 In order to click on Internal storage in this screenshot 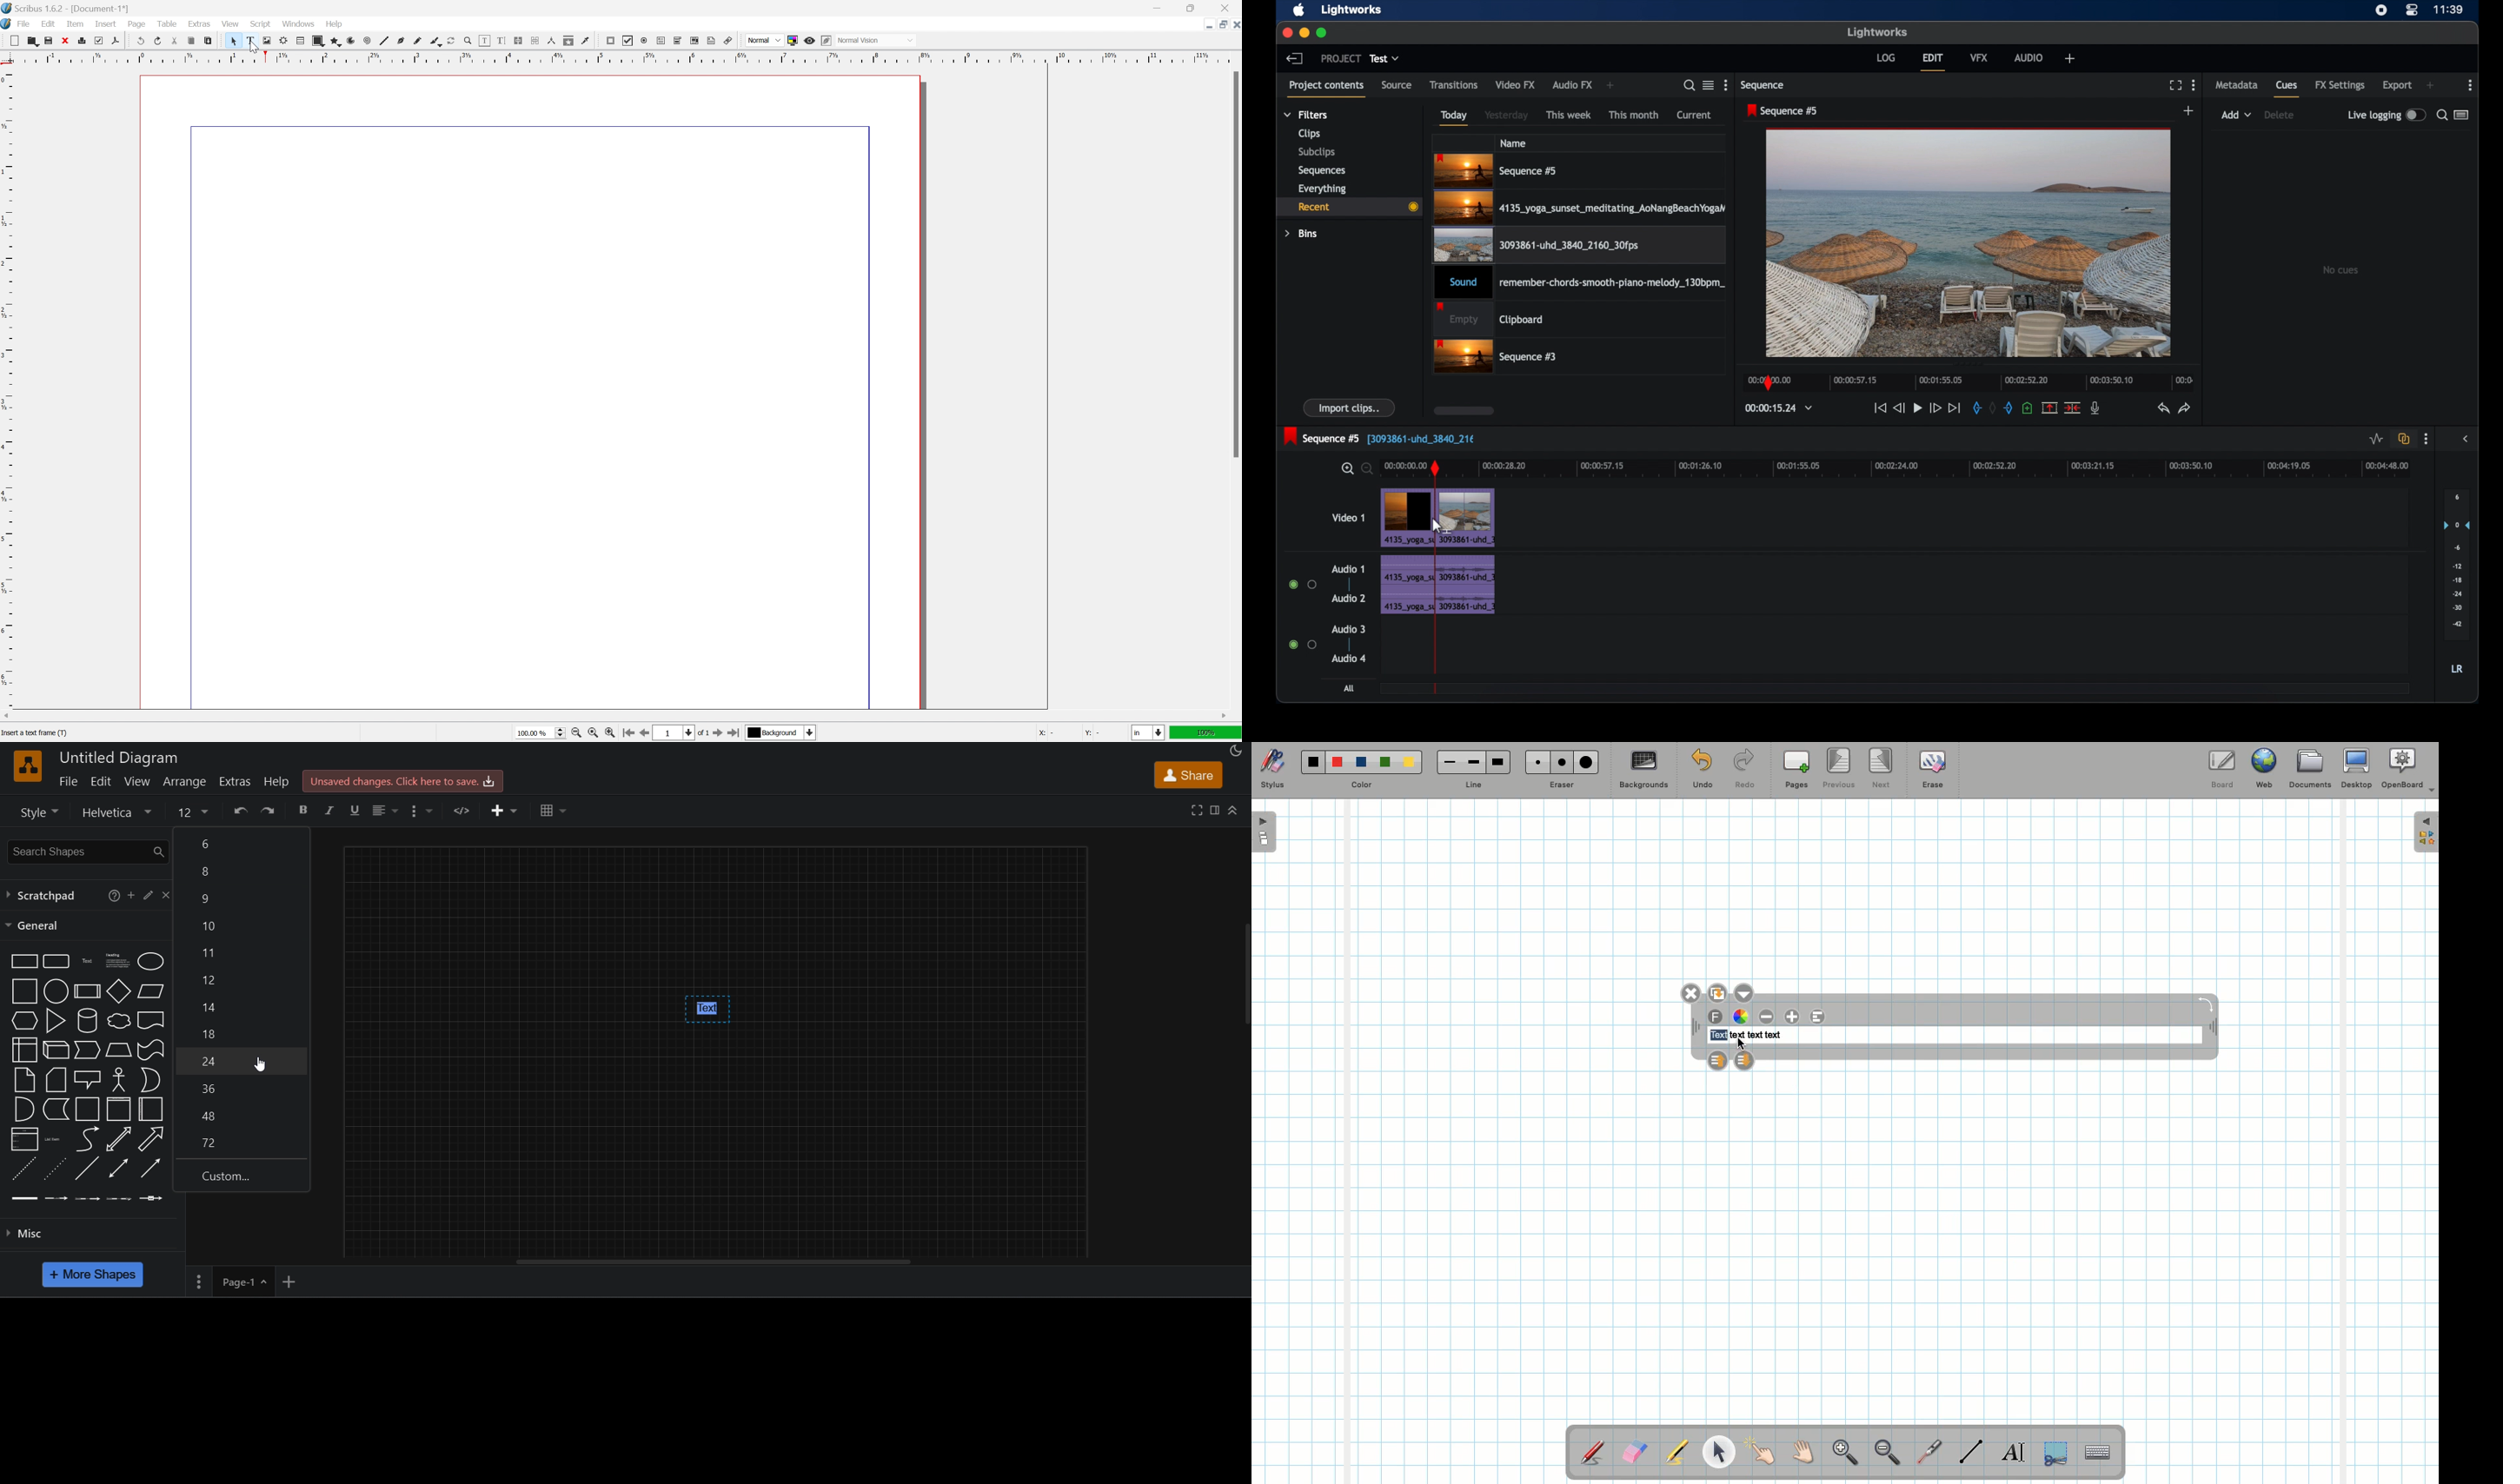, I will do `click(25, 1050)`.